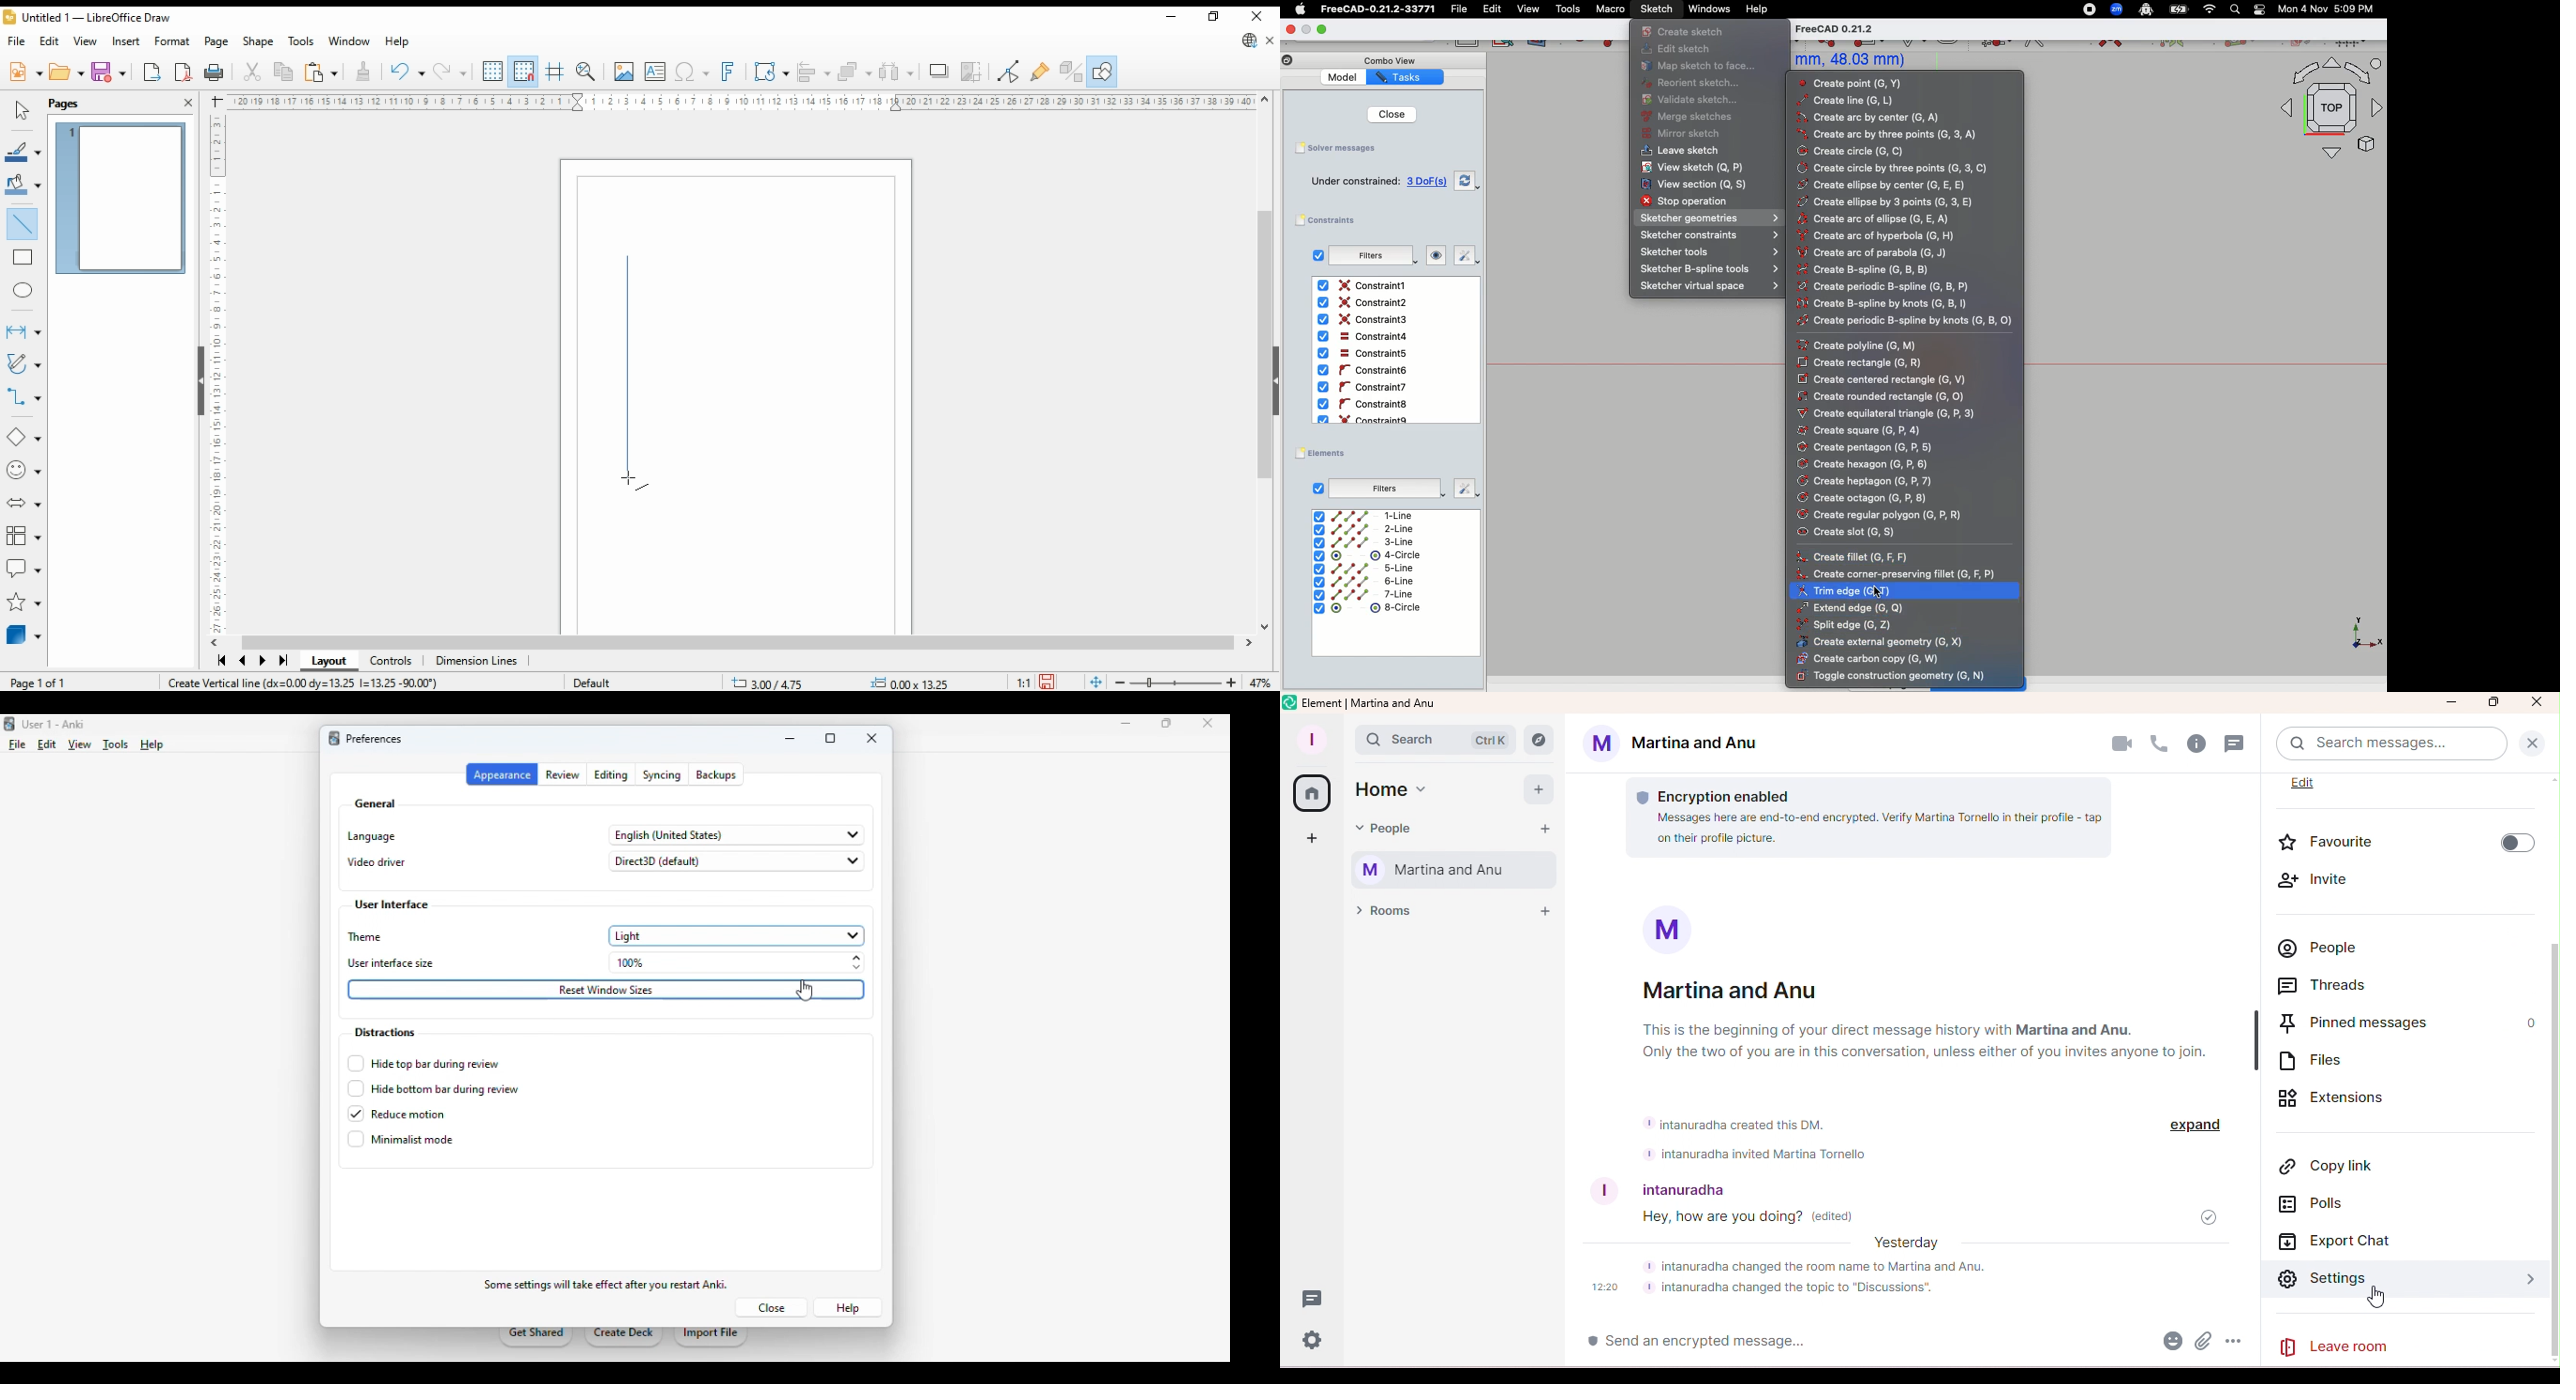 The width and height of the screenshot is (2576, 1400). Describe the element at coordinates (716, 775) in the screenshot. I see `backups` at that location.